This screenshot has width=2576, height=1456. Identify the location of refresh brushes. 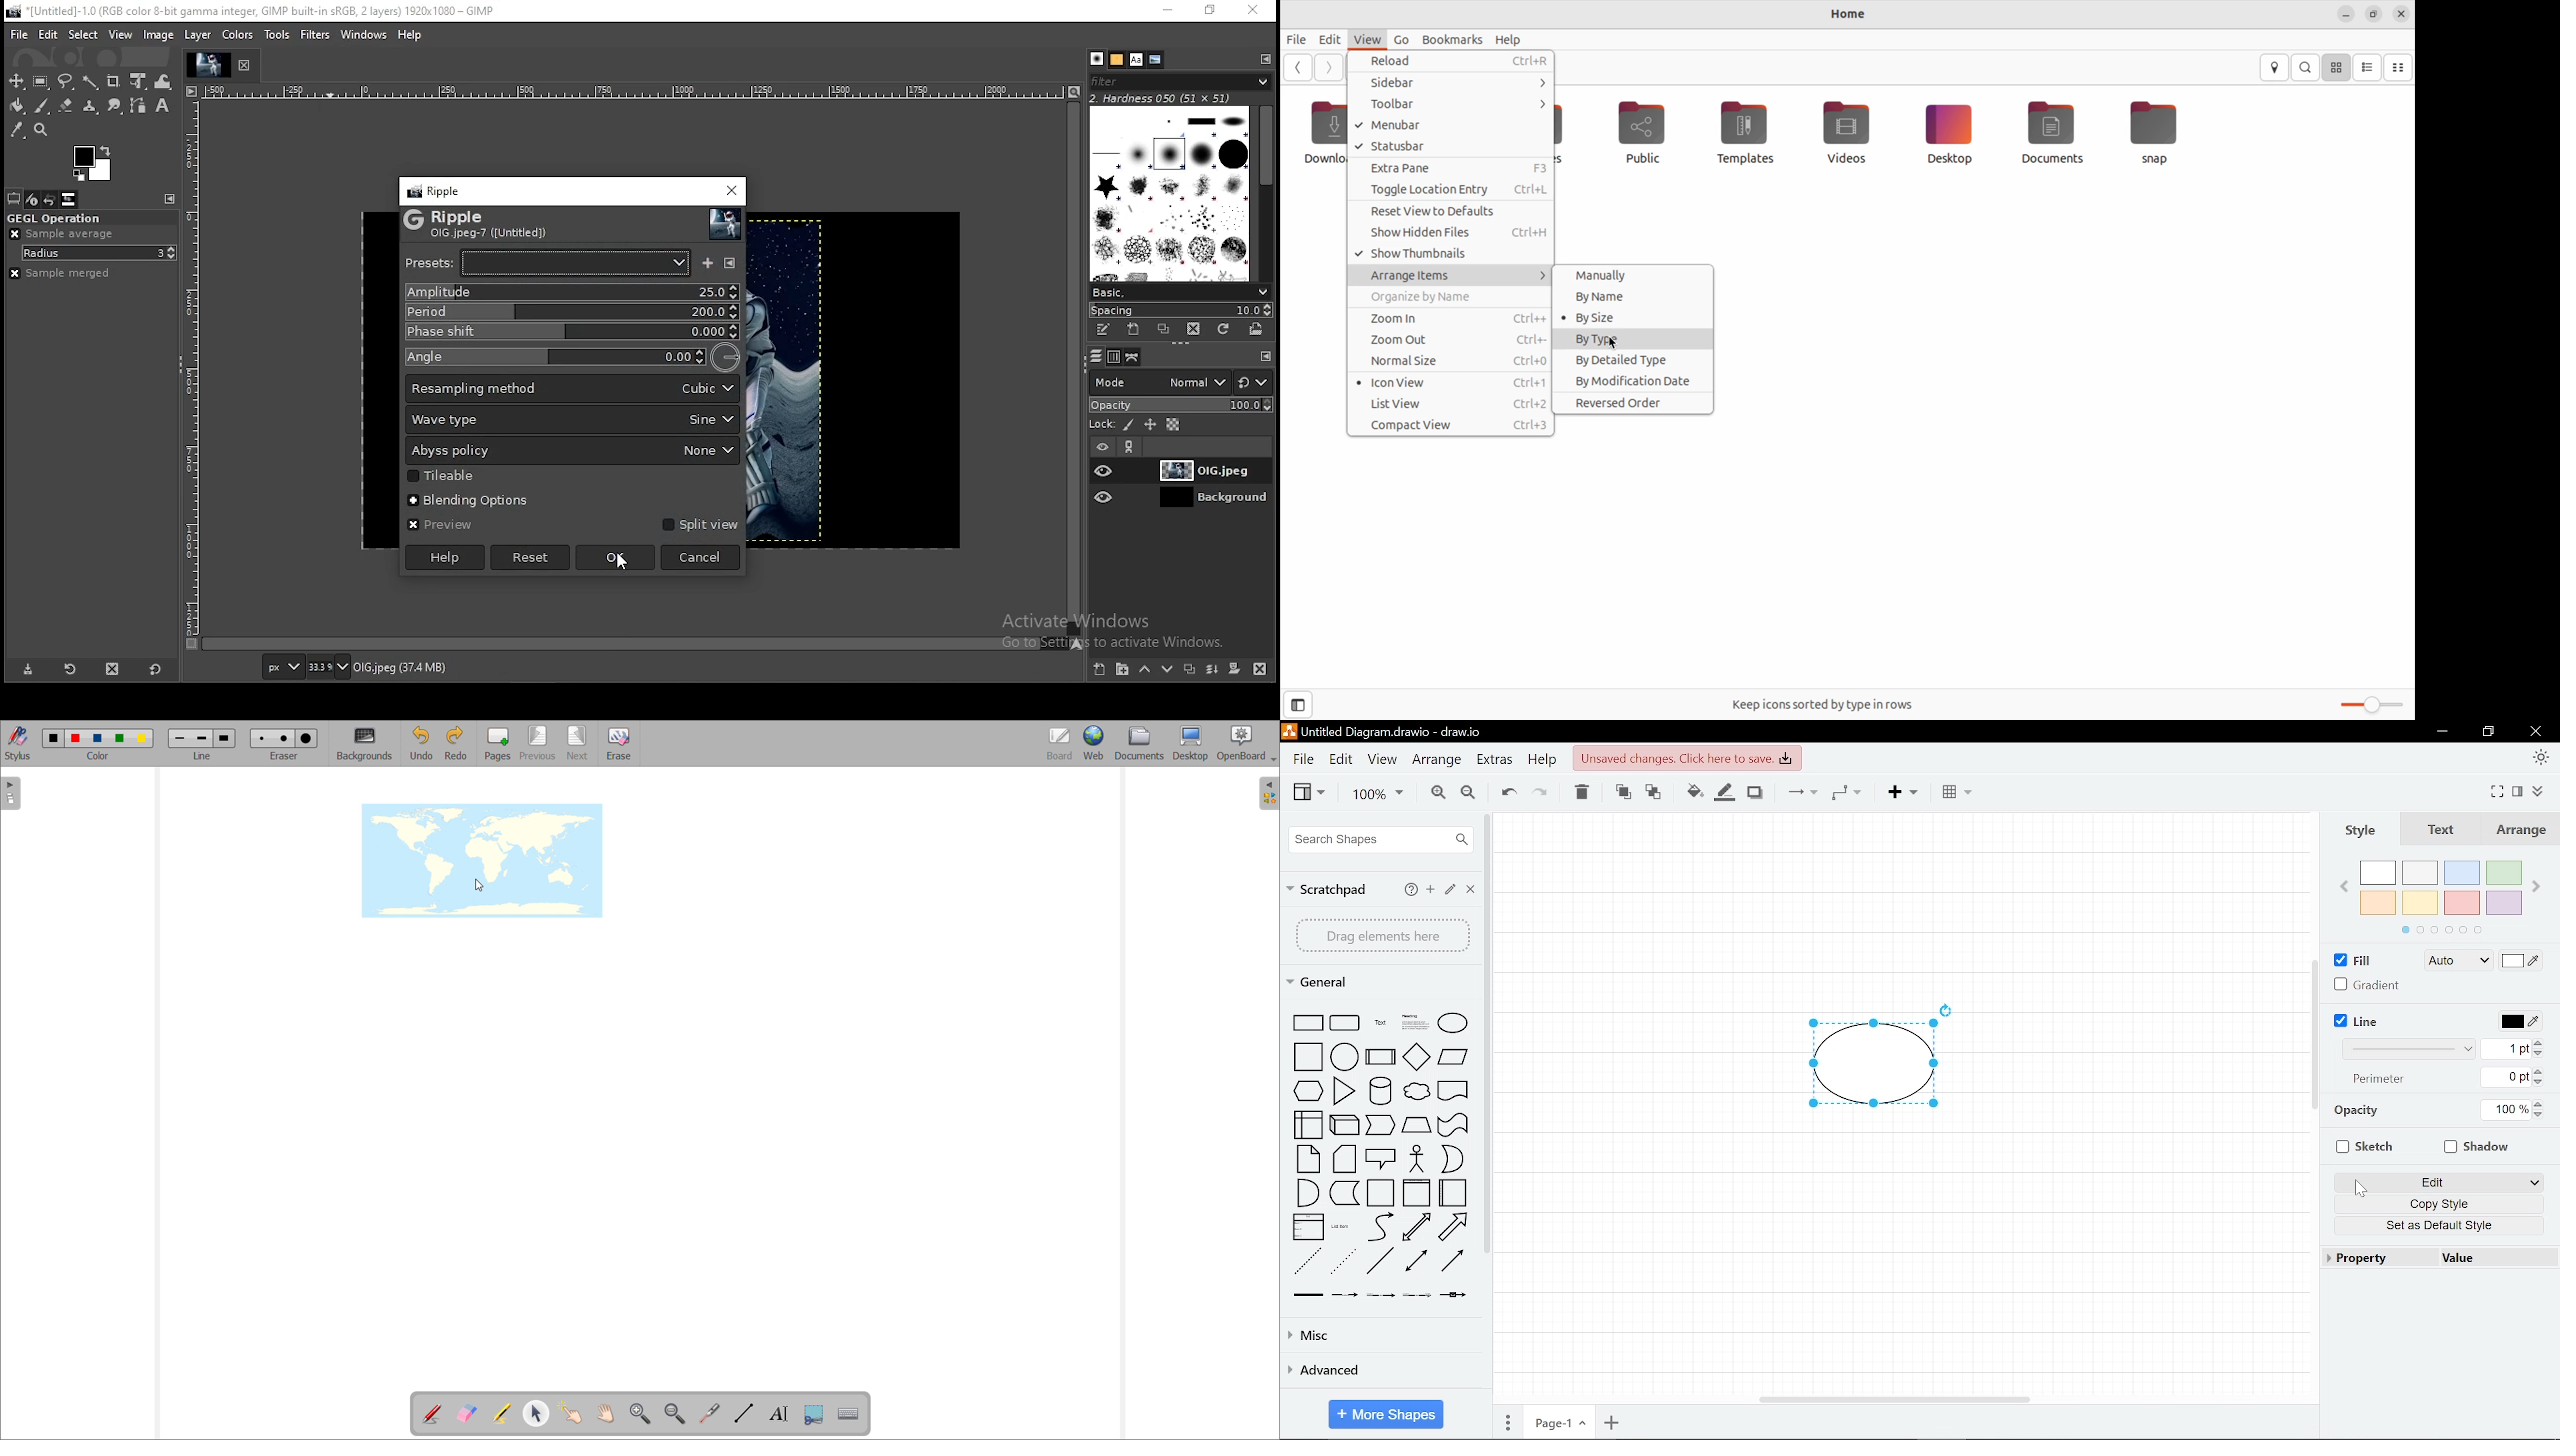
(1223, 328).